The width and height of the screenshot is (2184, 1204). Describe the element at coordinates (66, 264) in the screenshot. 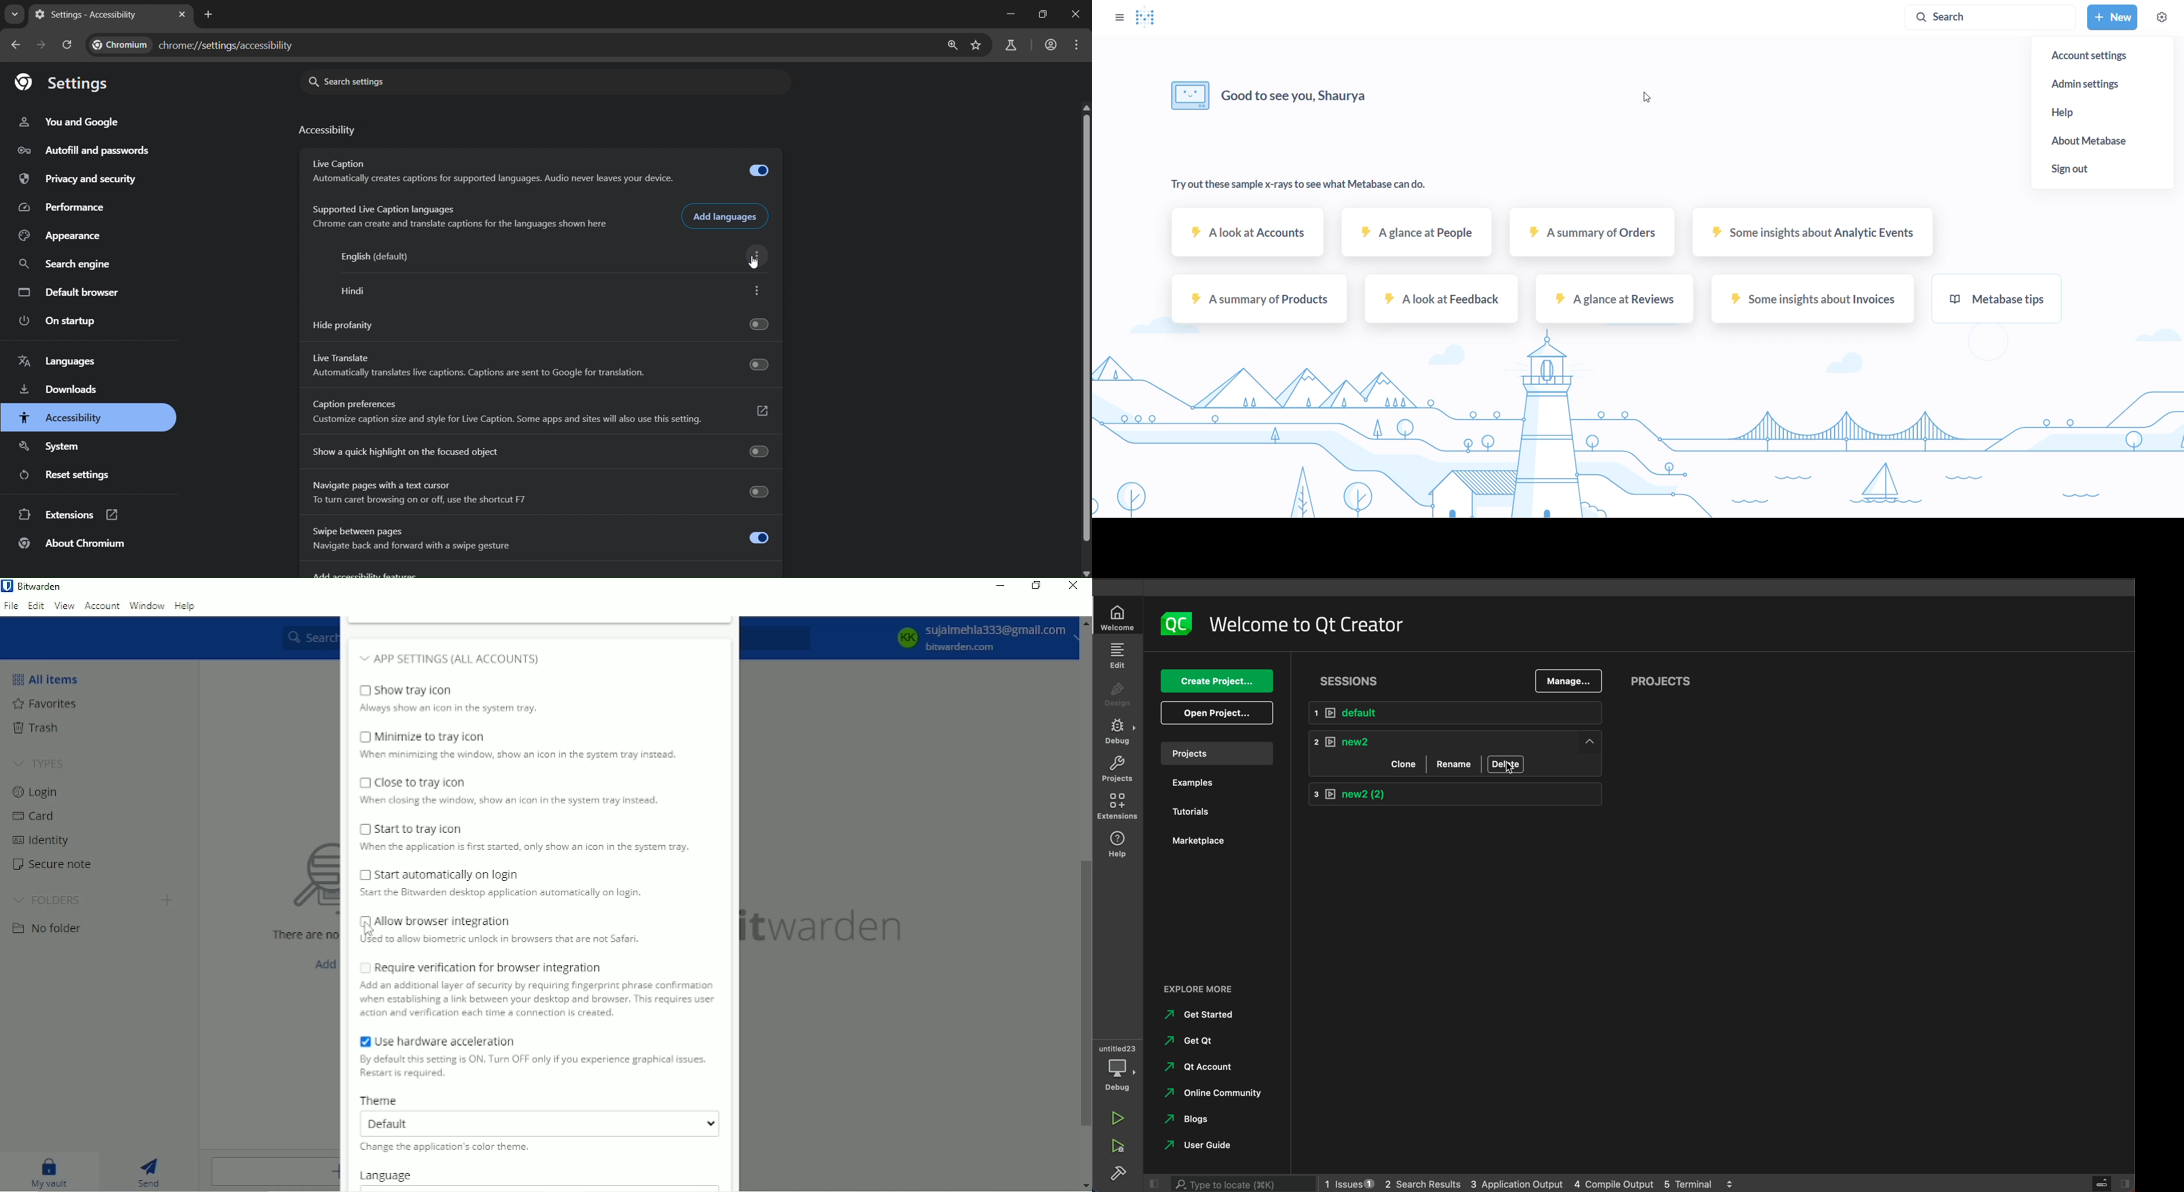

I see `search engine` at that location.